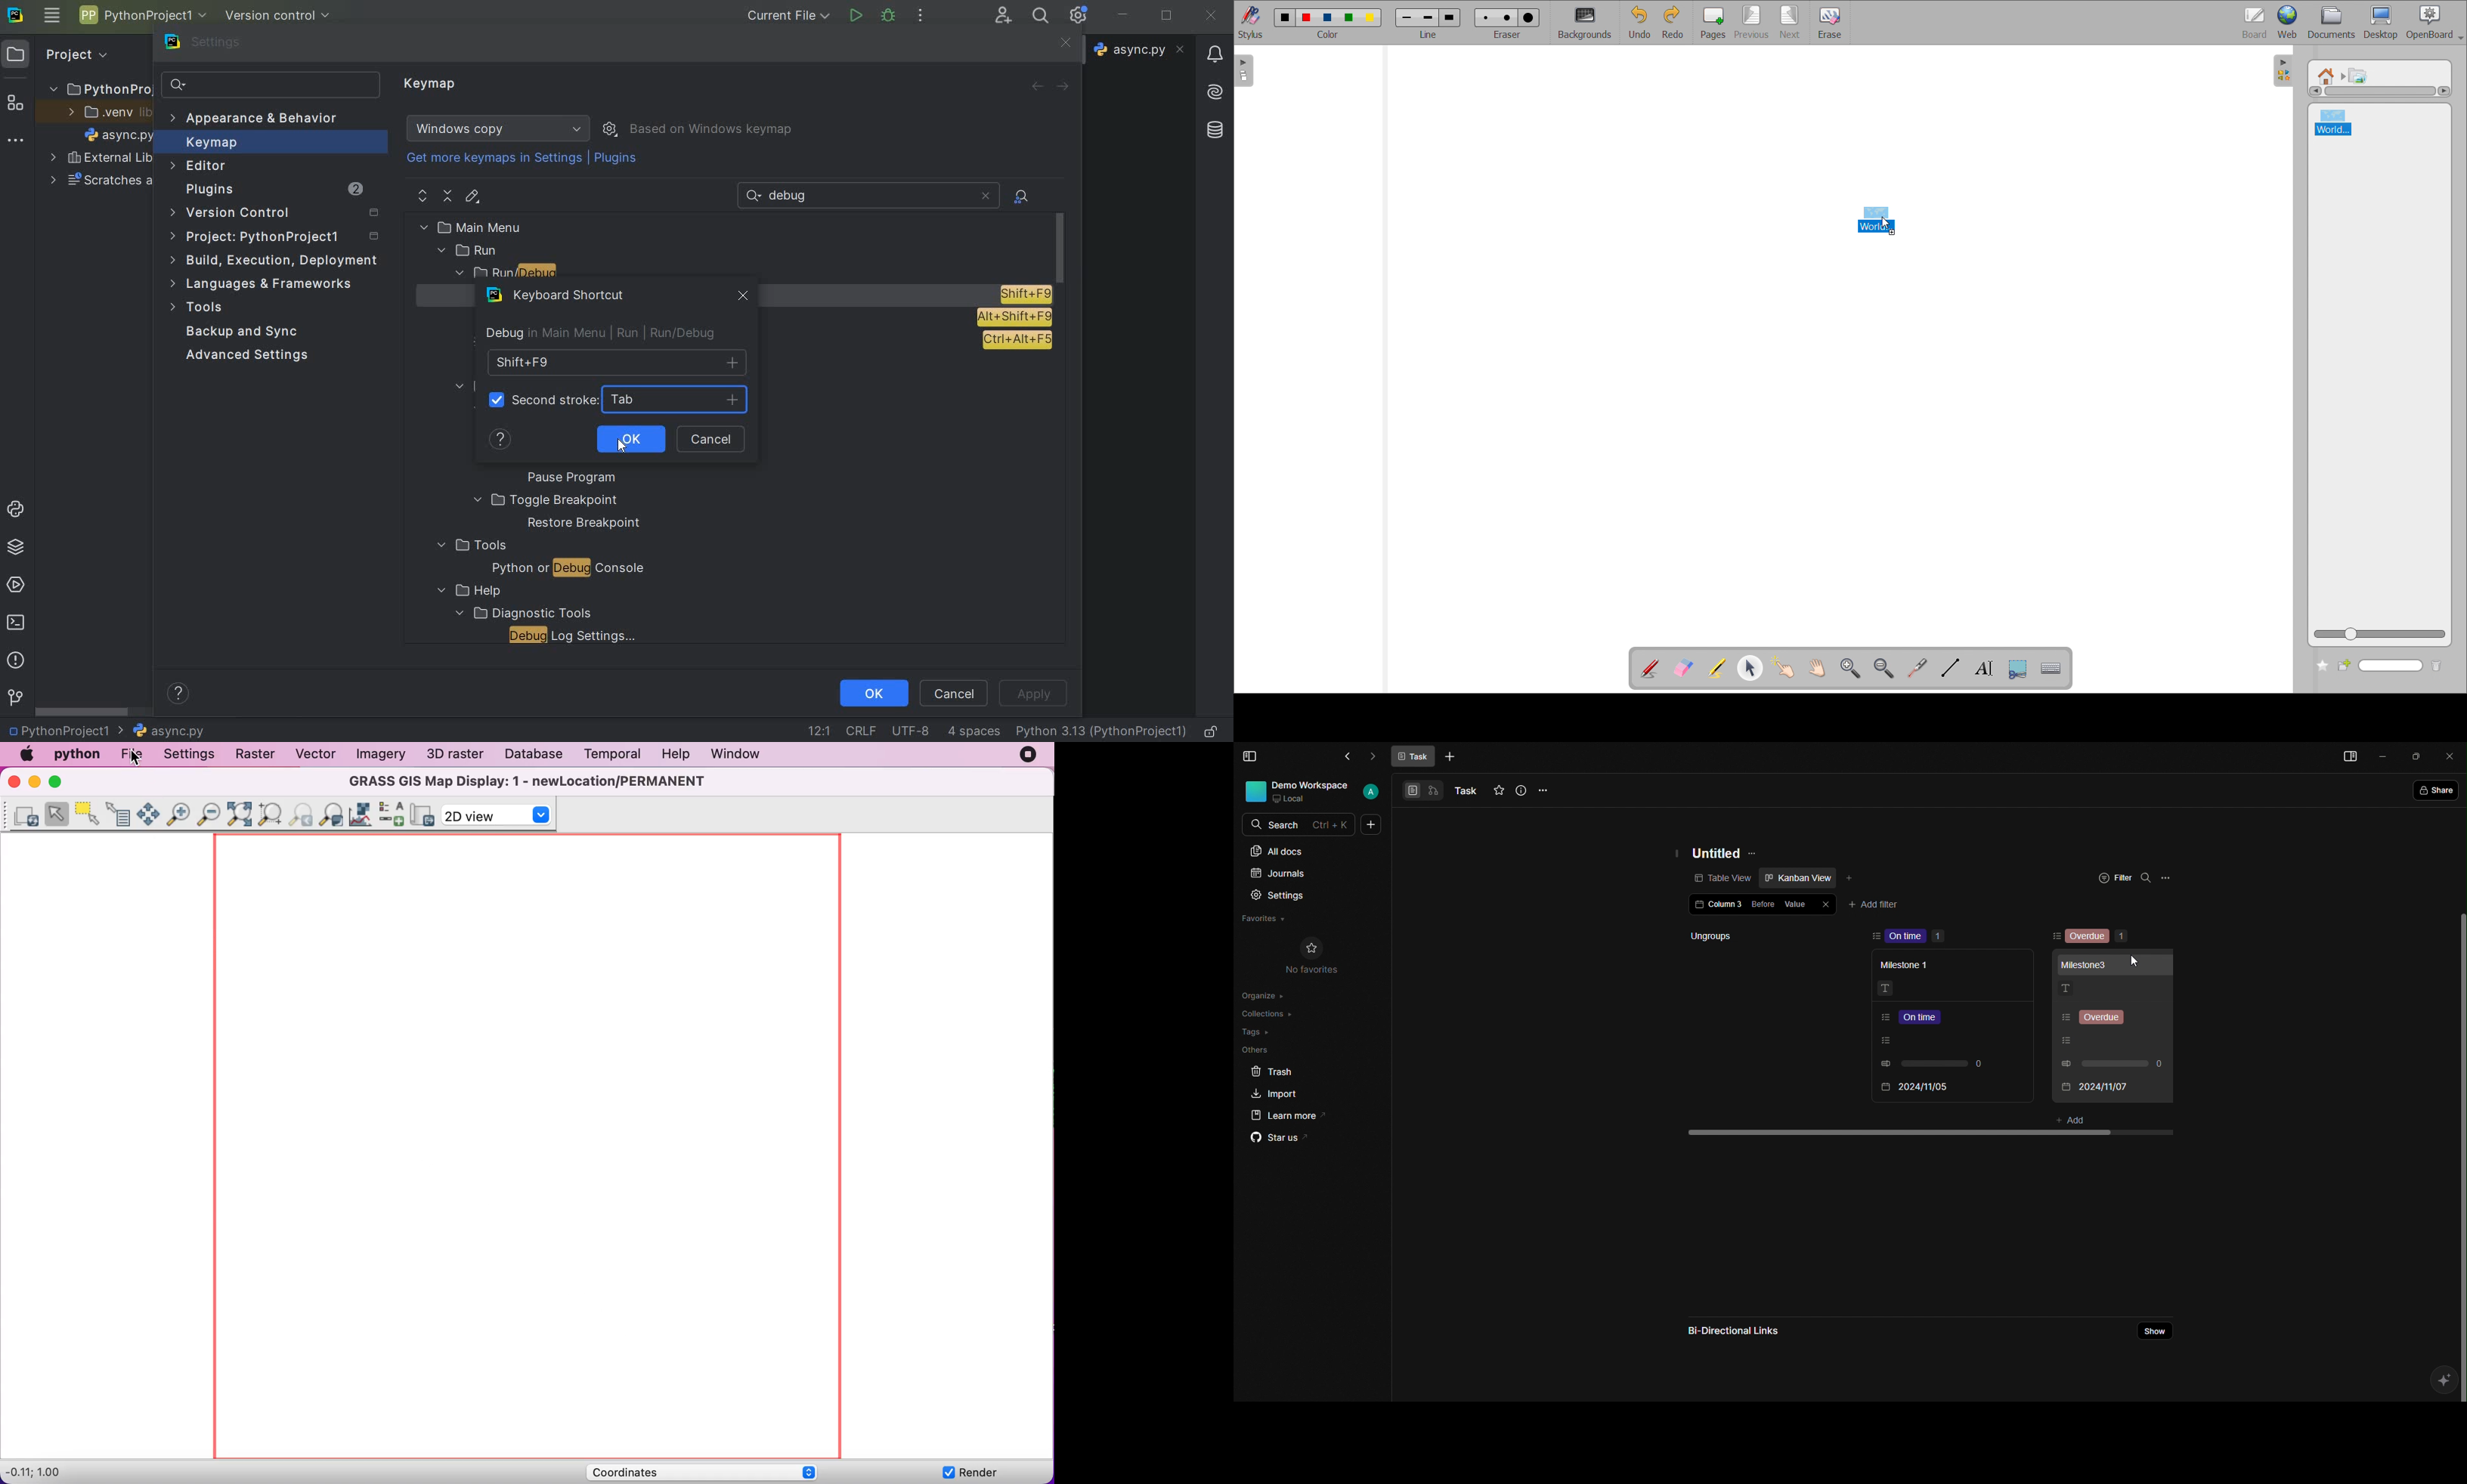 The image size is (2492, 1484). Describe the element at coordinates (585, 524) in the screenshot. I see `restore breakpoint` at that location.